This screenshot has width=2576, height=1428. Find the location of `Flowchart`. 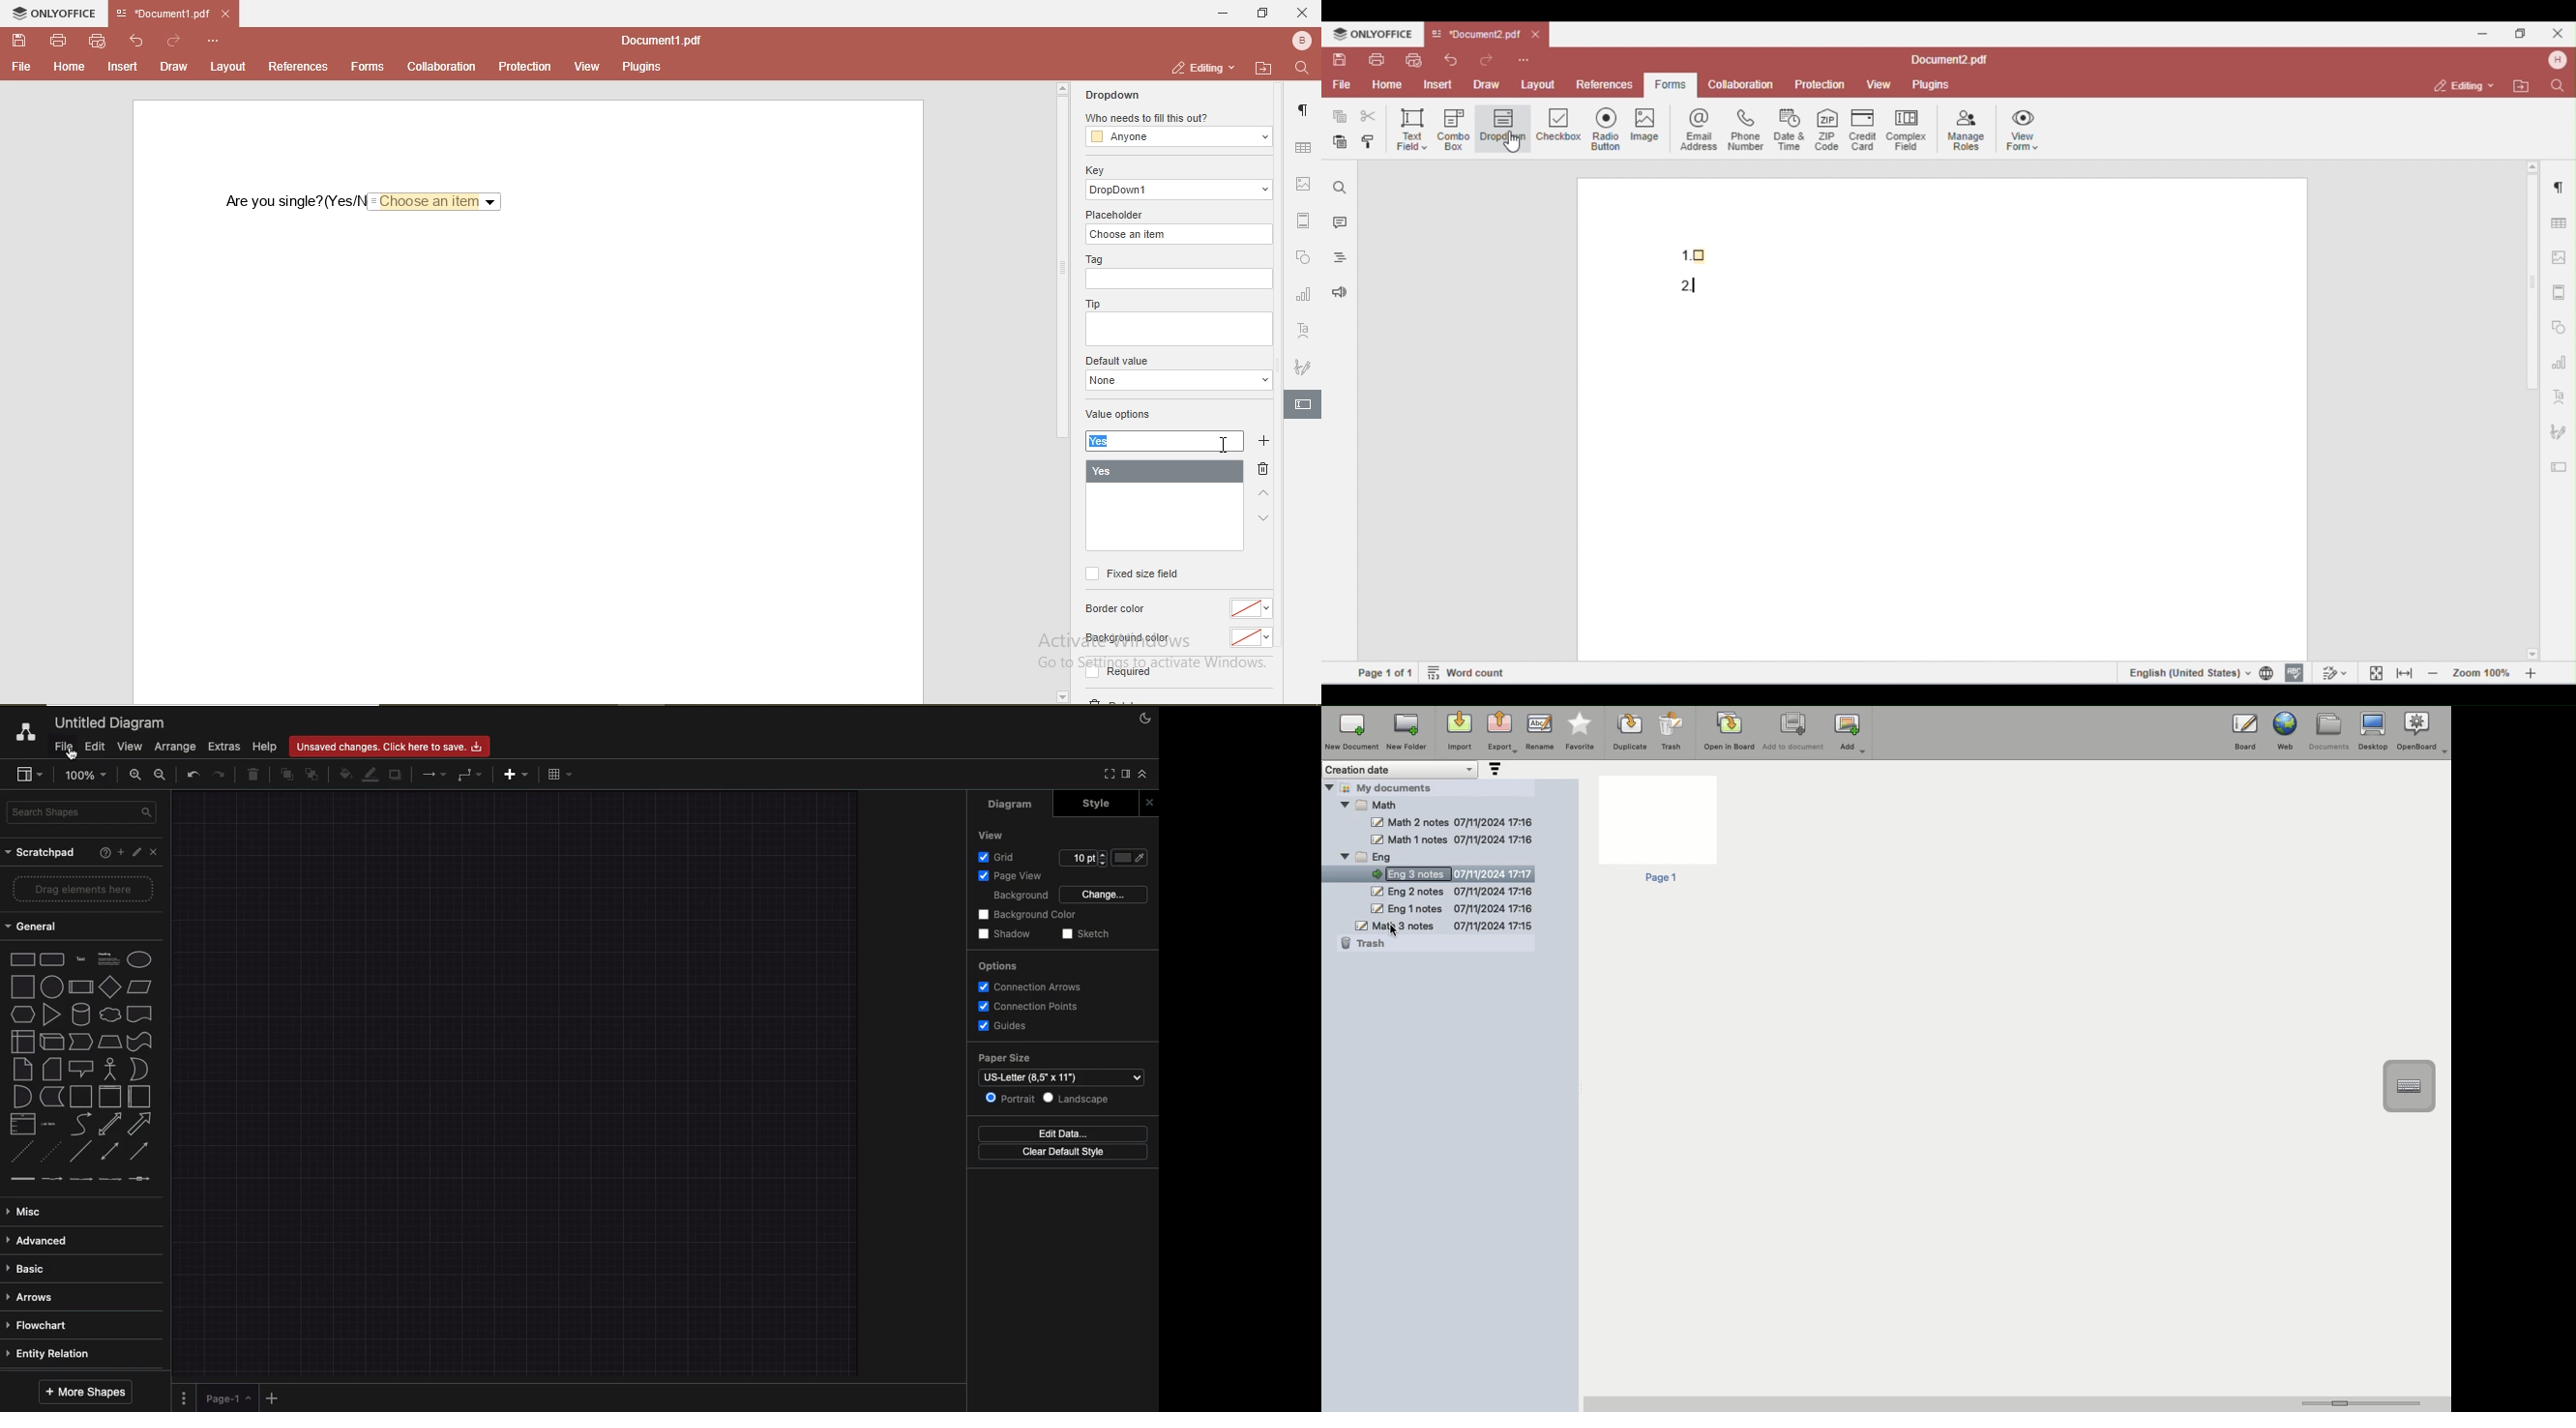

Flowchart is located at coordinates (39, 1325).